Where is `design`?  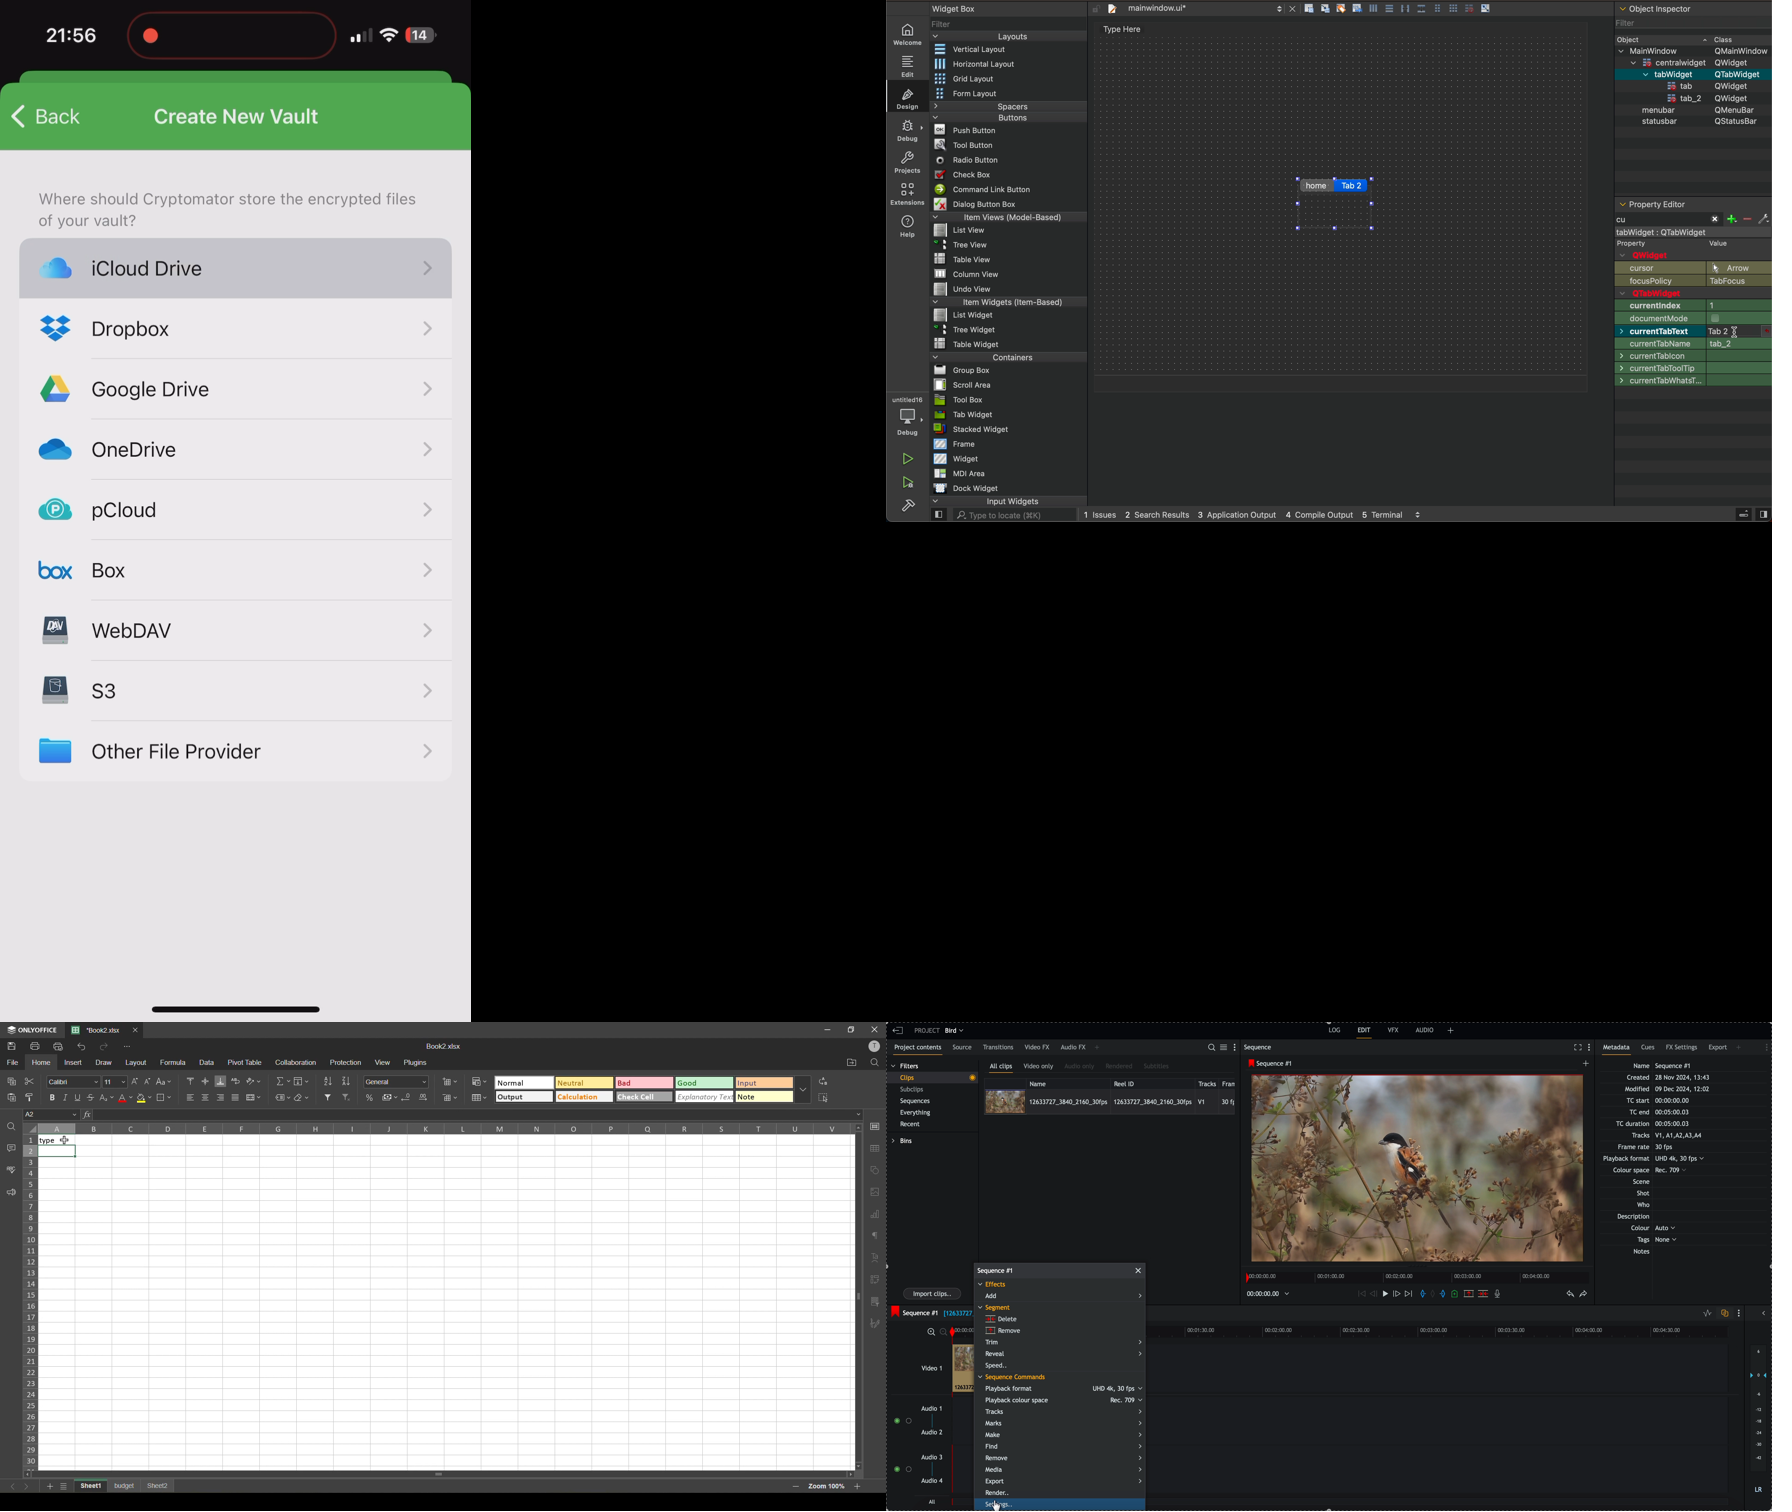 design is located at coordinates (907, 97).